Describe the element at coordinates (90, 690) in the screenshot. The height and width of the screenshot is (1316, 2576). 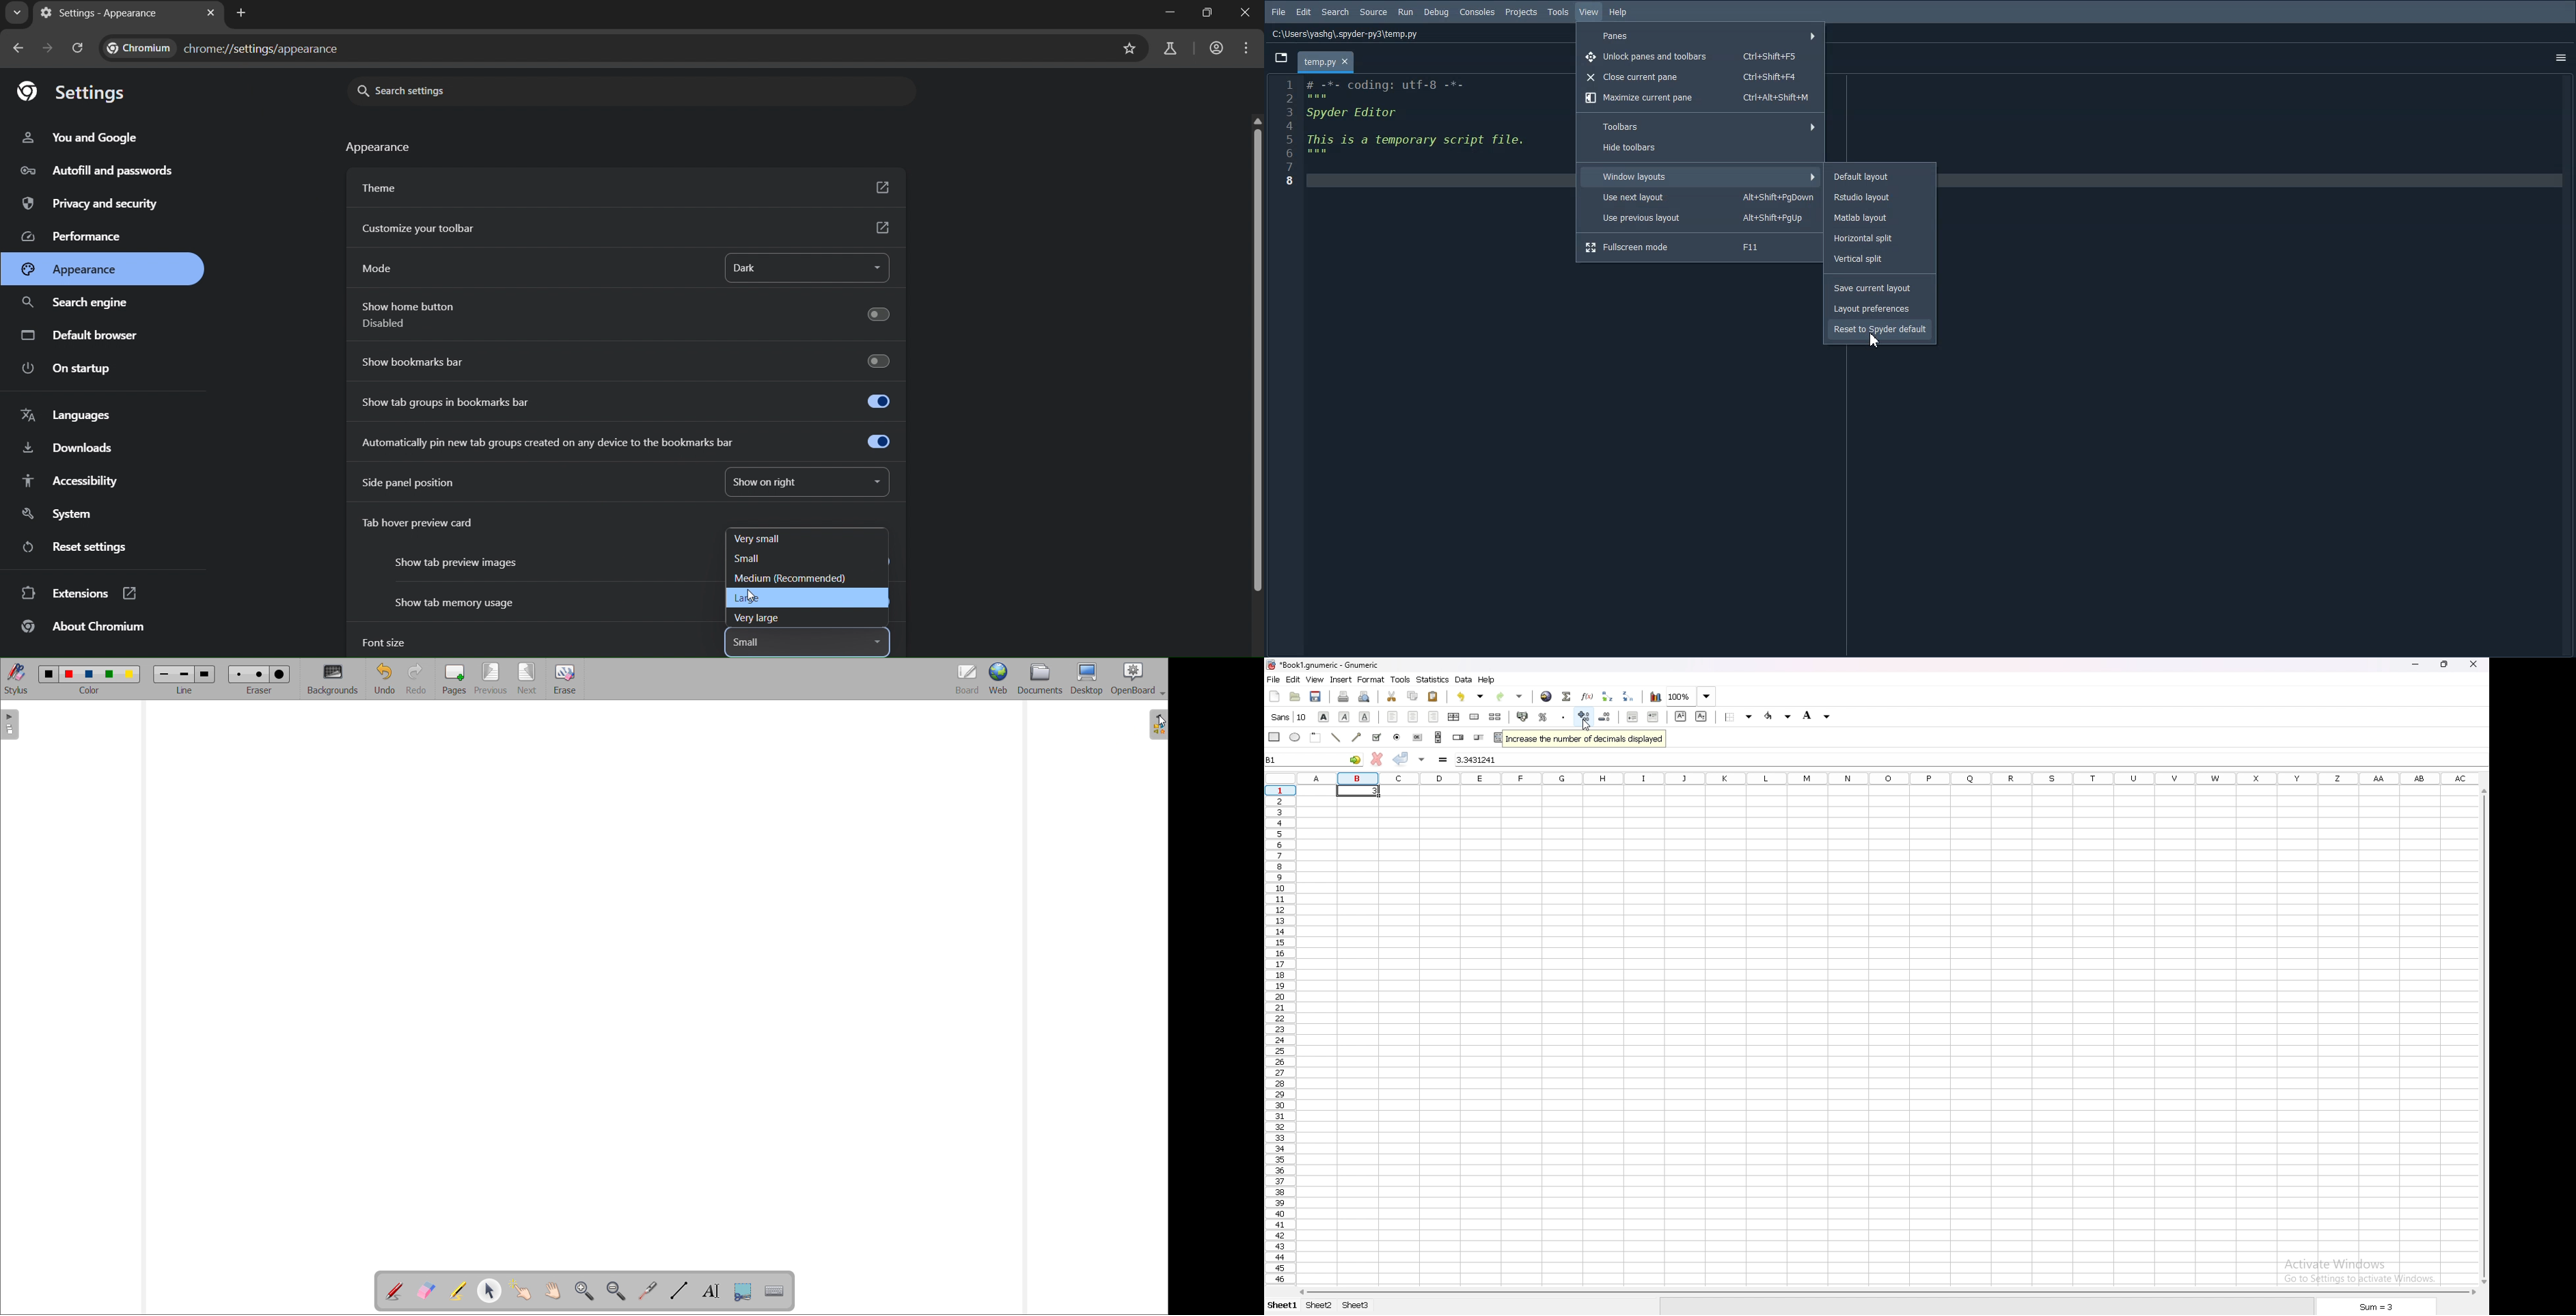
I see `color` at that location.